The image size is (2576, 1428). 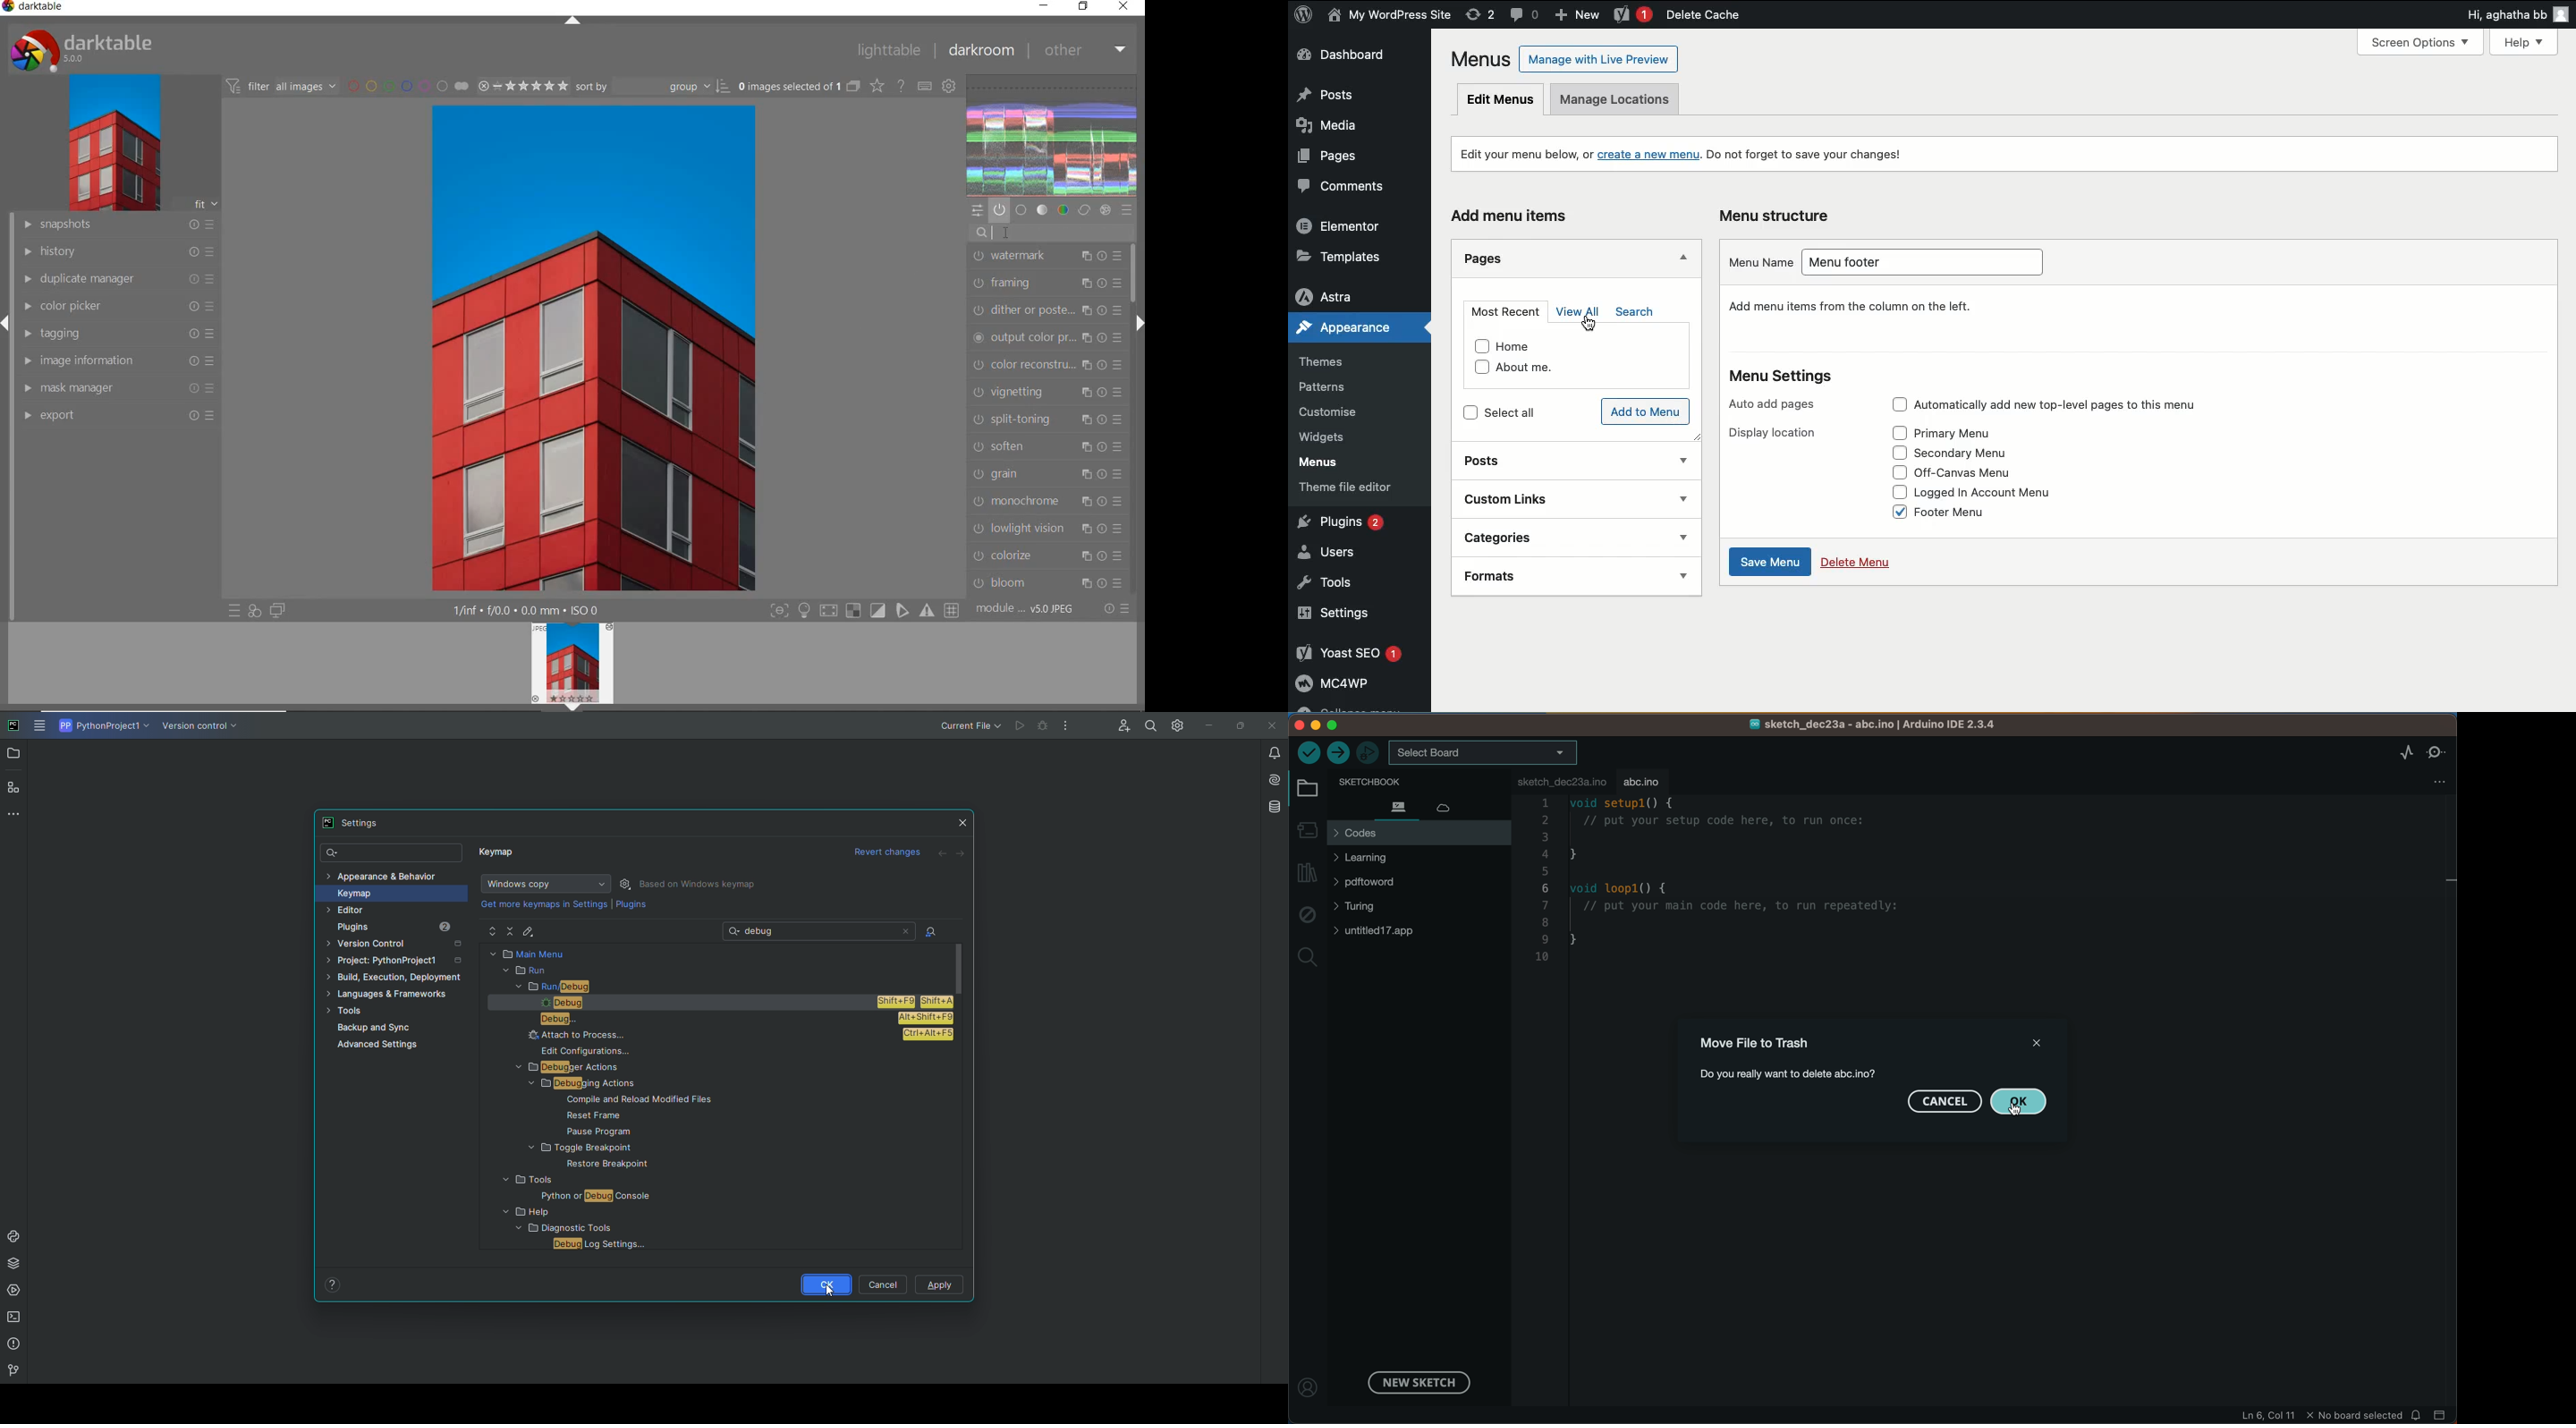 What do you see at coordinates (689, 1004) in the screenshot?
I see `DEBUG  SHIFT+F9` at bounding box center [689, 1004].